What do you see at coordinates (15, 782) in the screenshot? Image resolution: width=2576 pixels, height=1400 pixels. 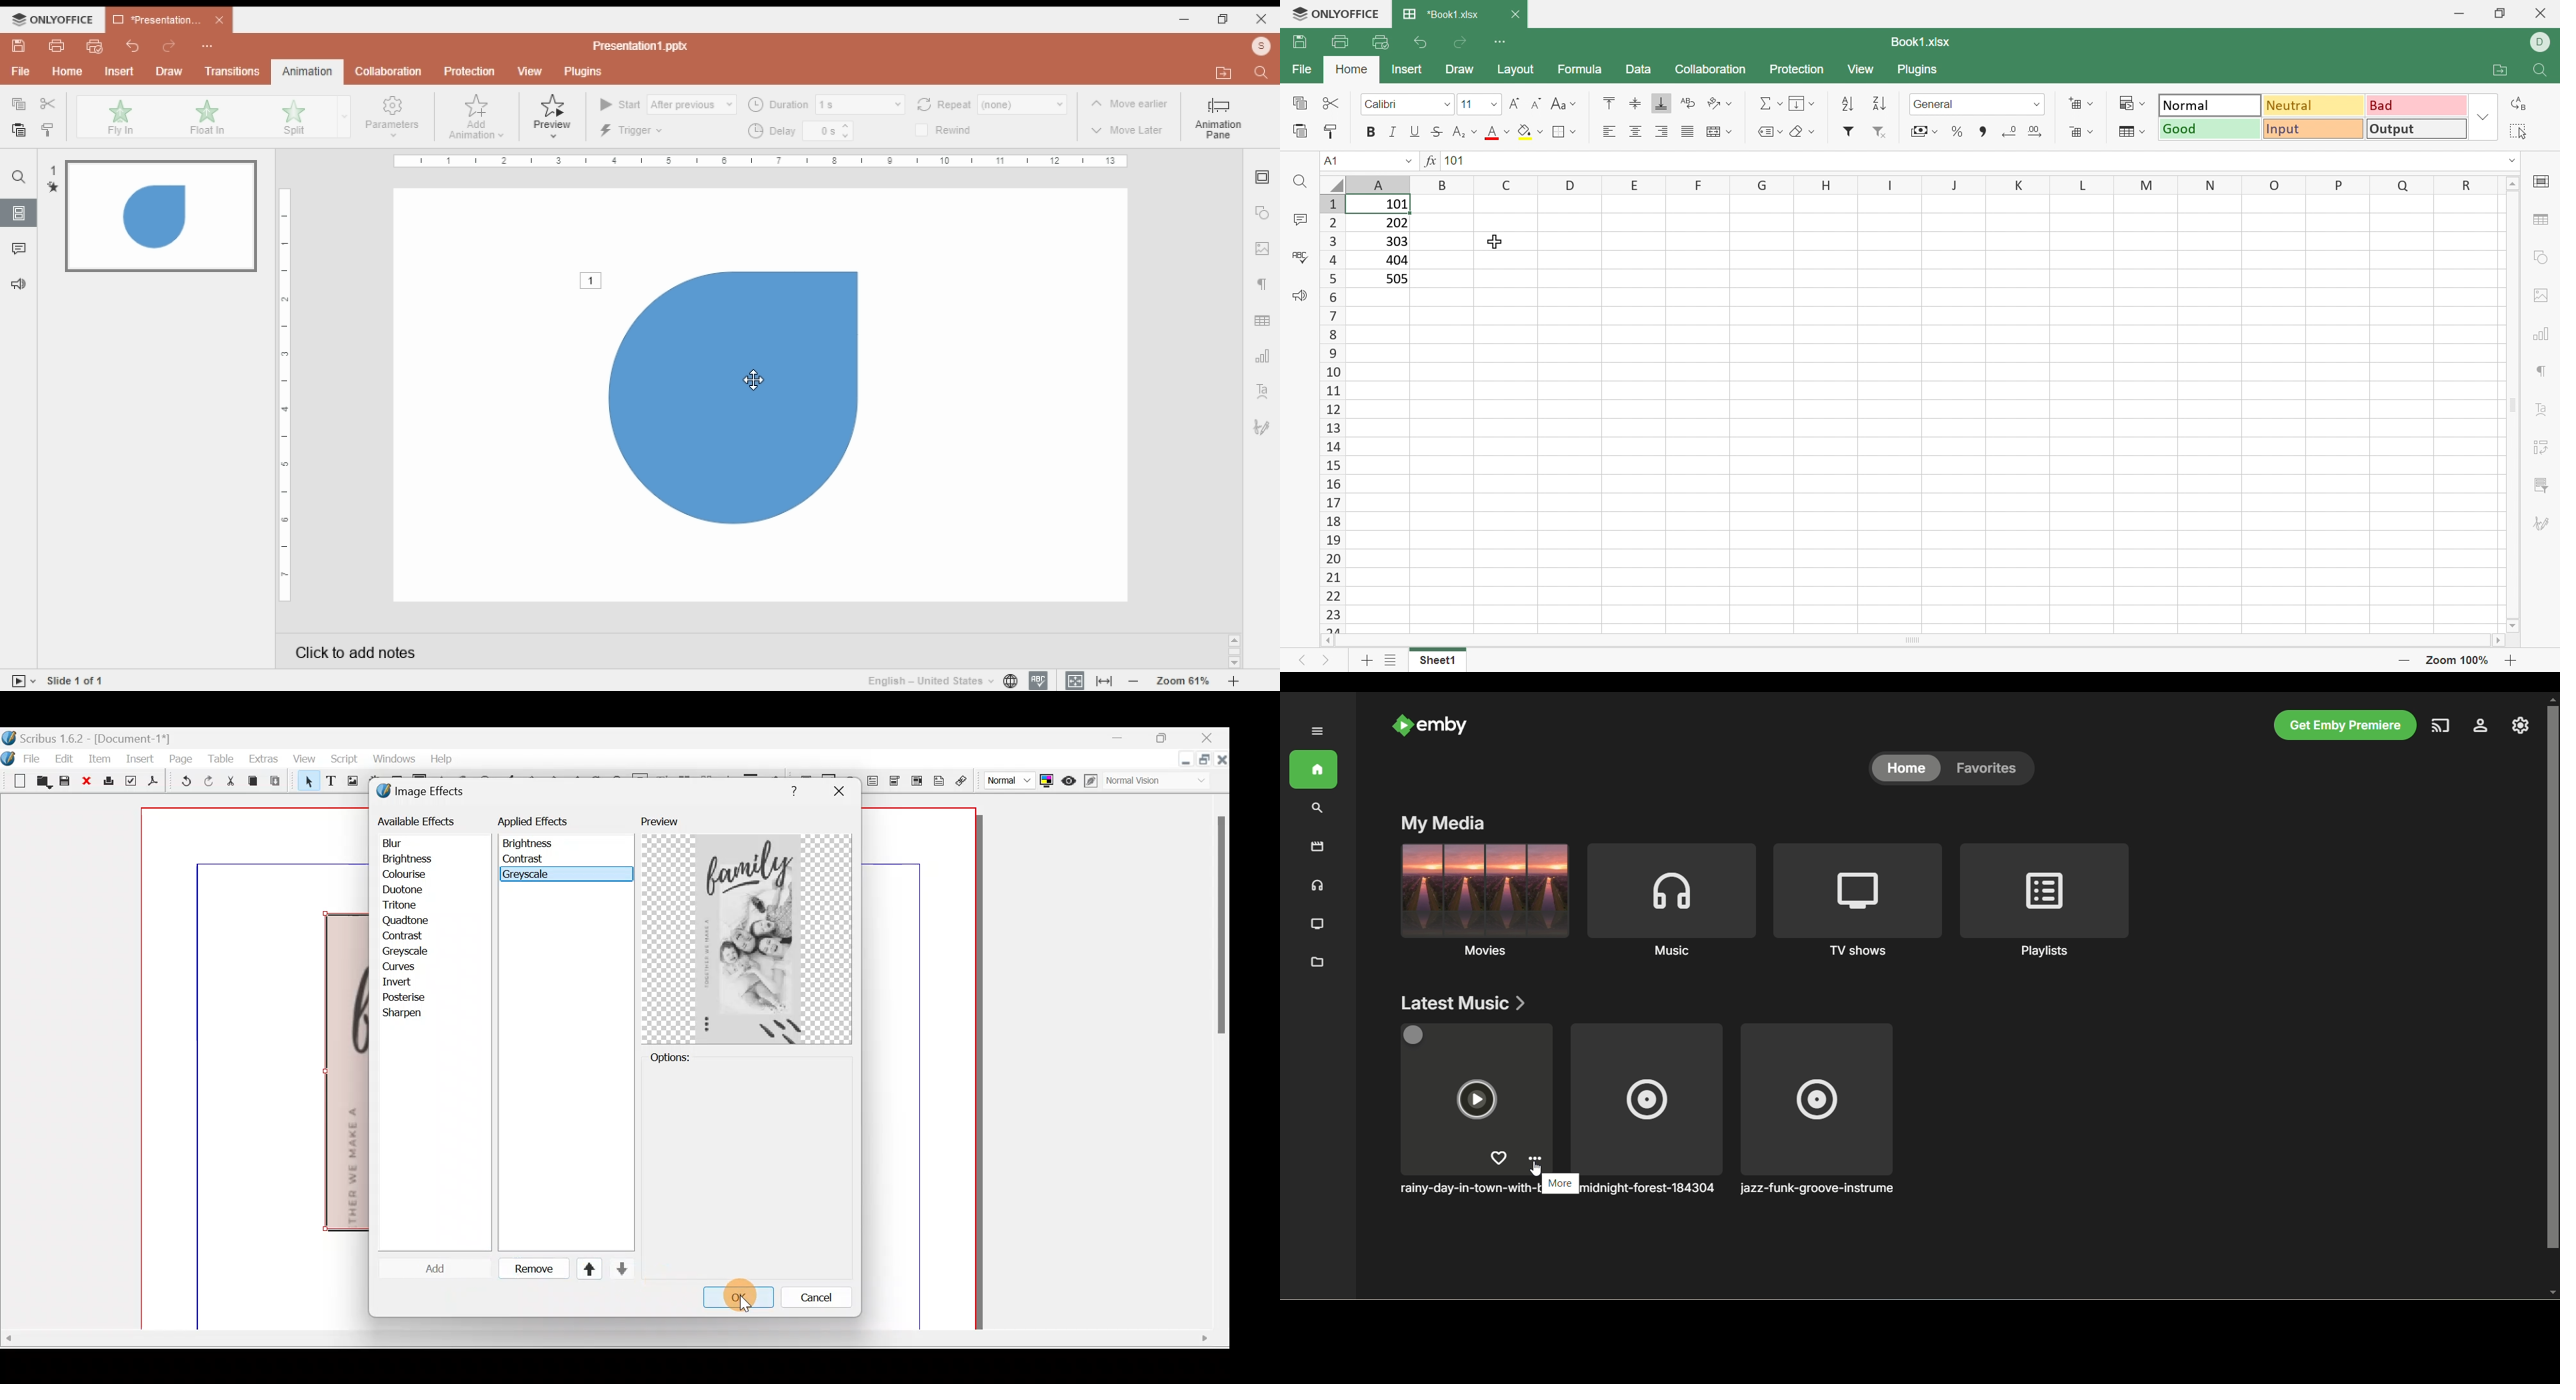 I see `New` at bounding box center [15, 782].